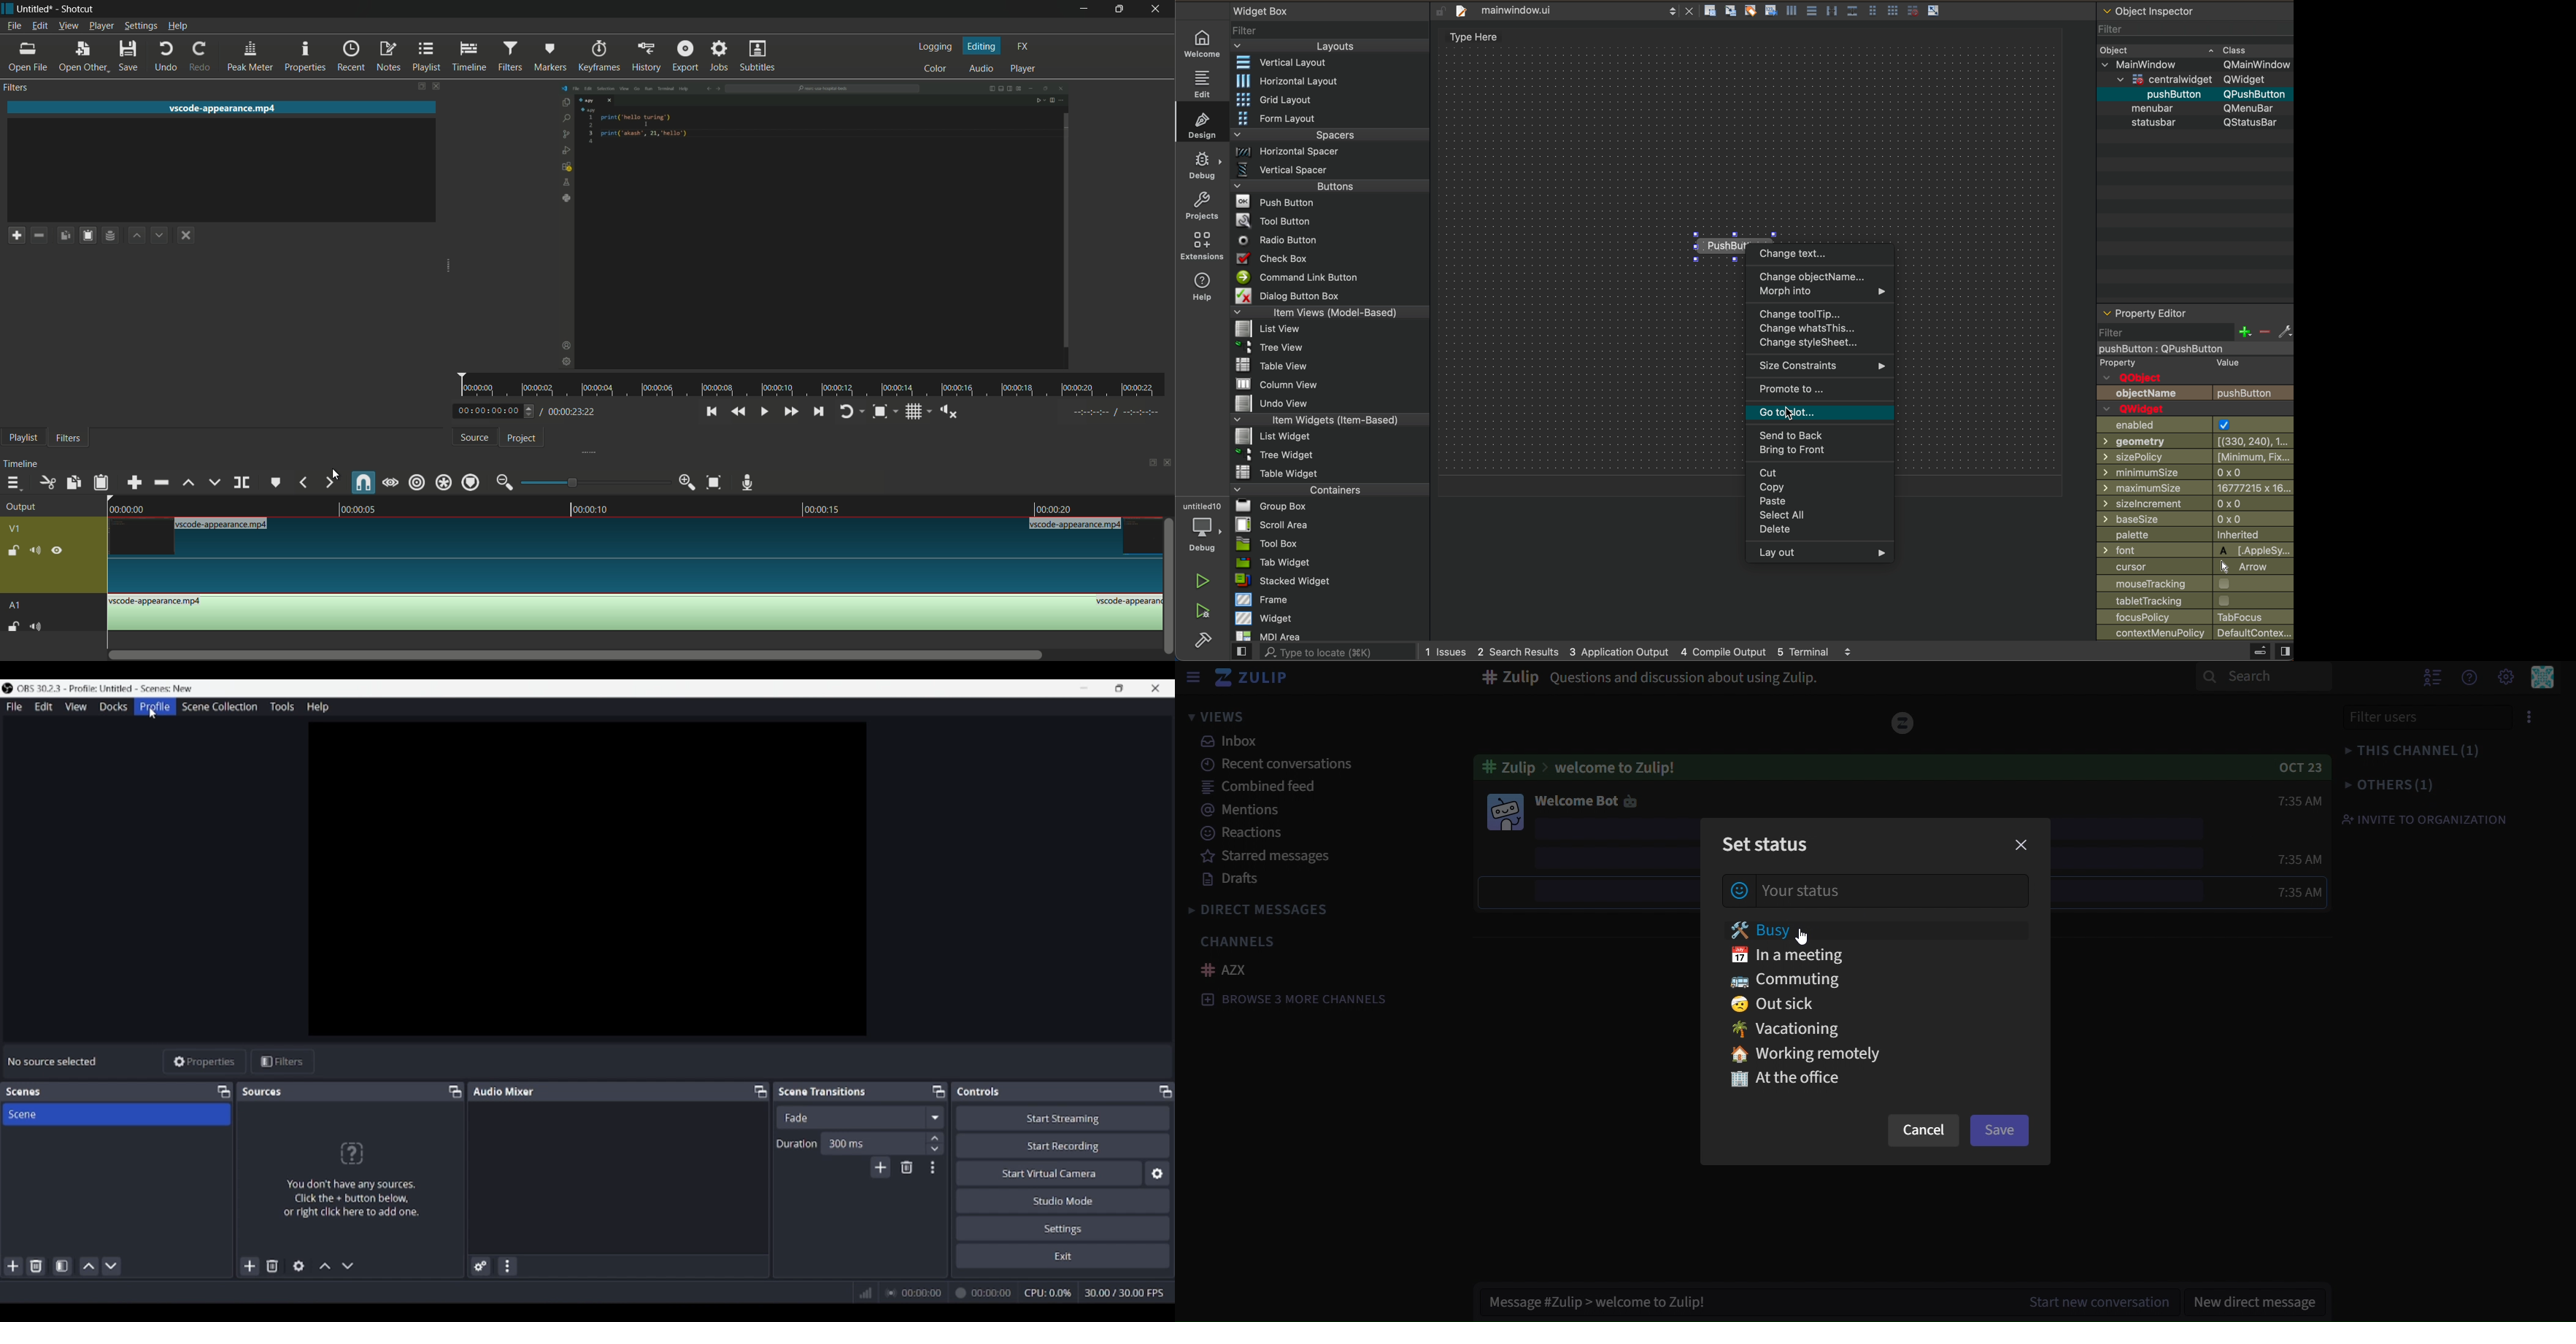 The width and height of the screenshot is (2576, 1344). I want to click on design, so click(1201, 125).